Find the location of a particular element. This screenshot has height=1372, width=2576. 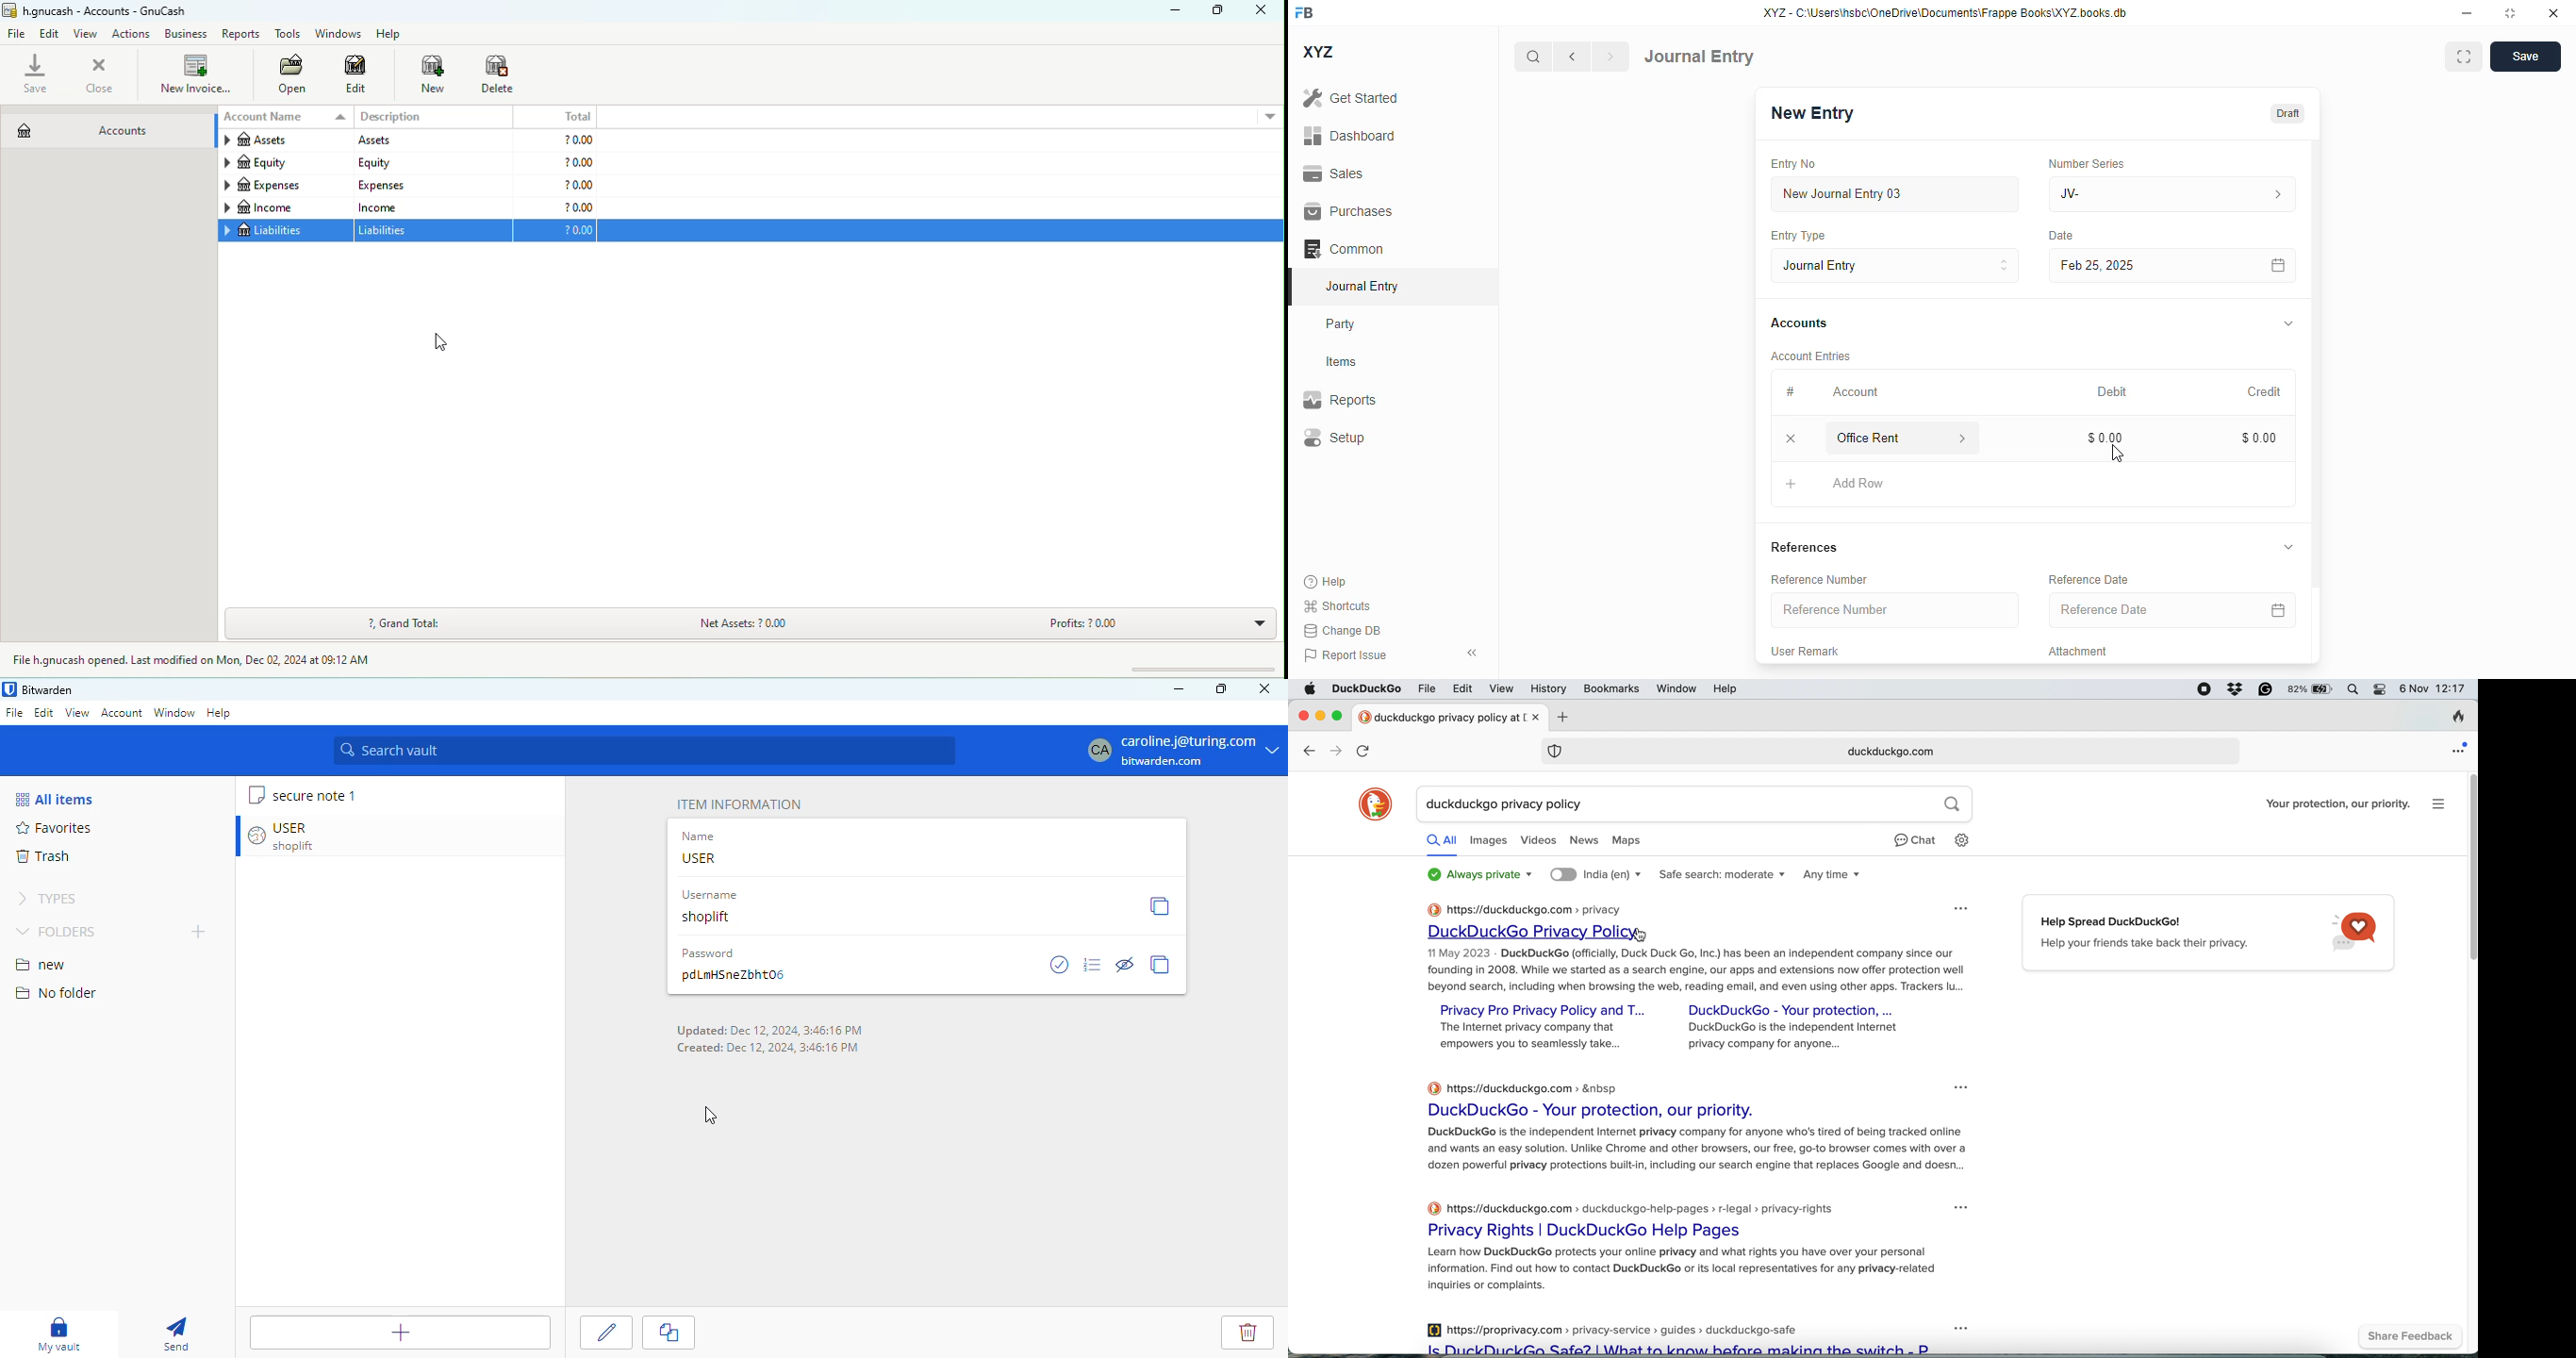

setup is located at coordinates (1333, 437).